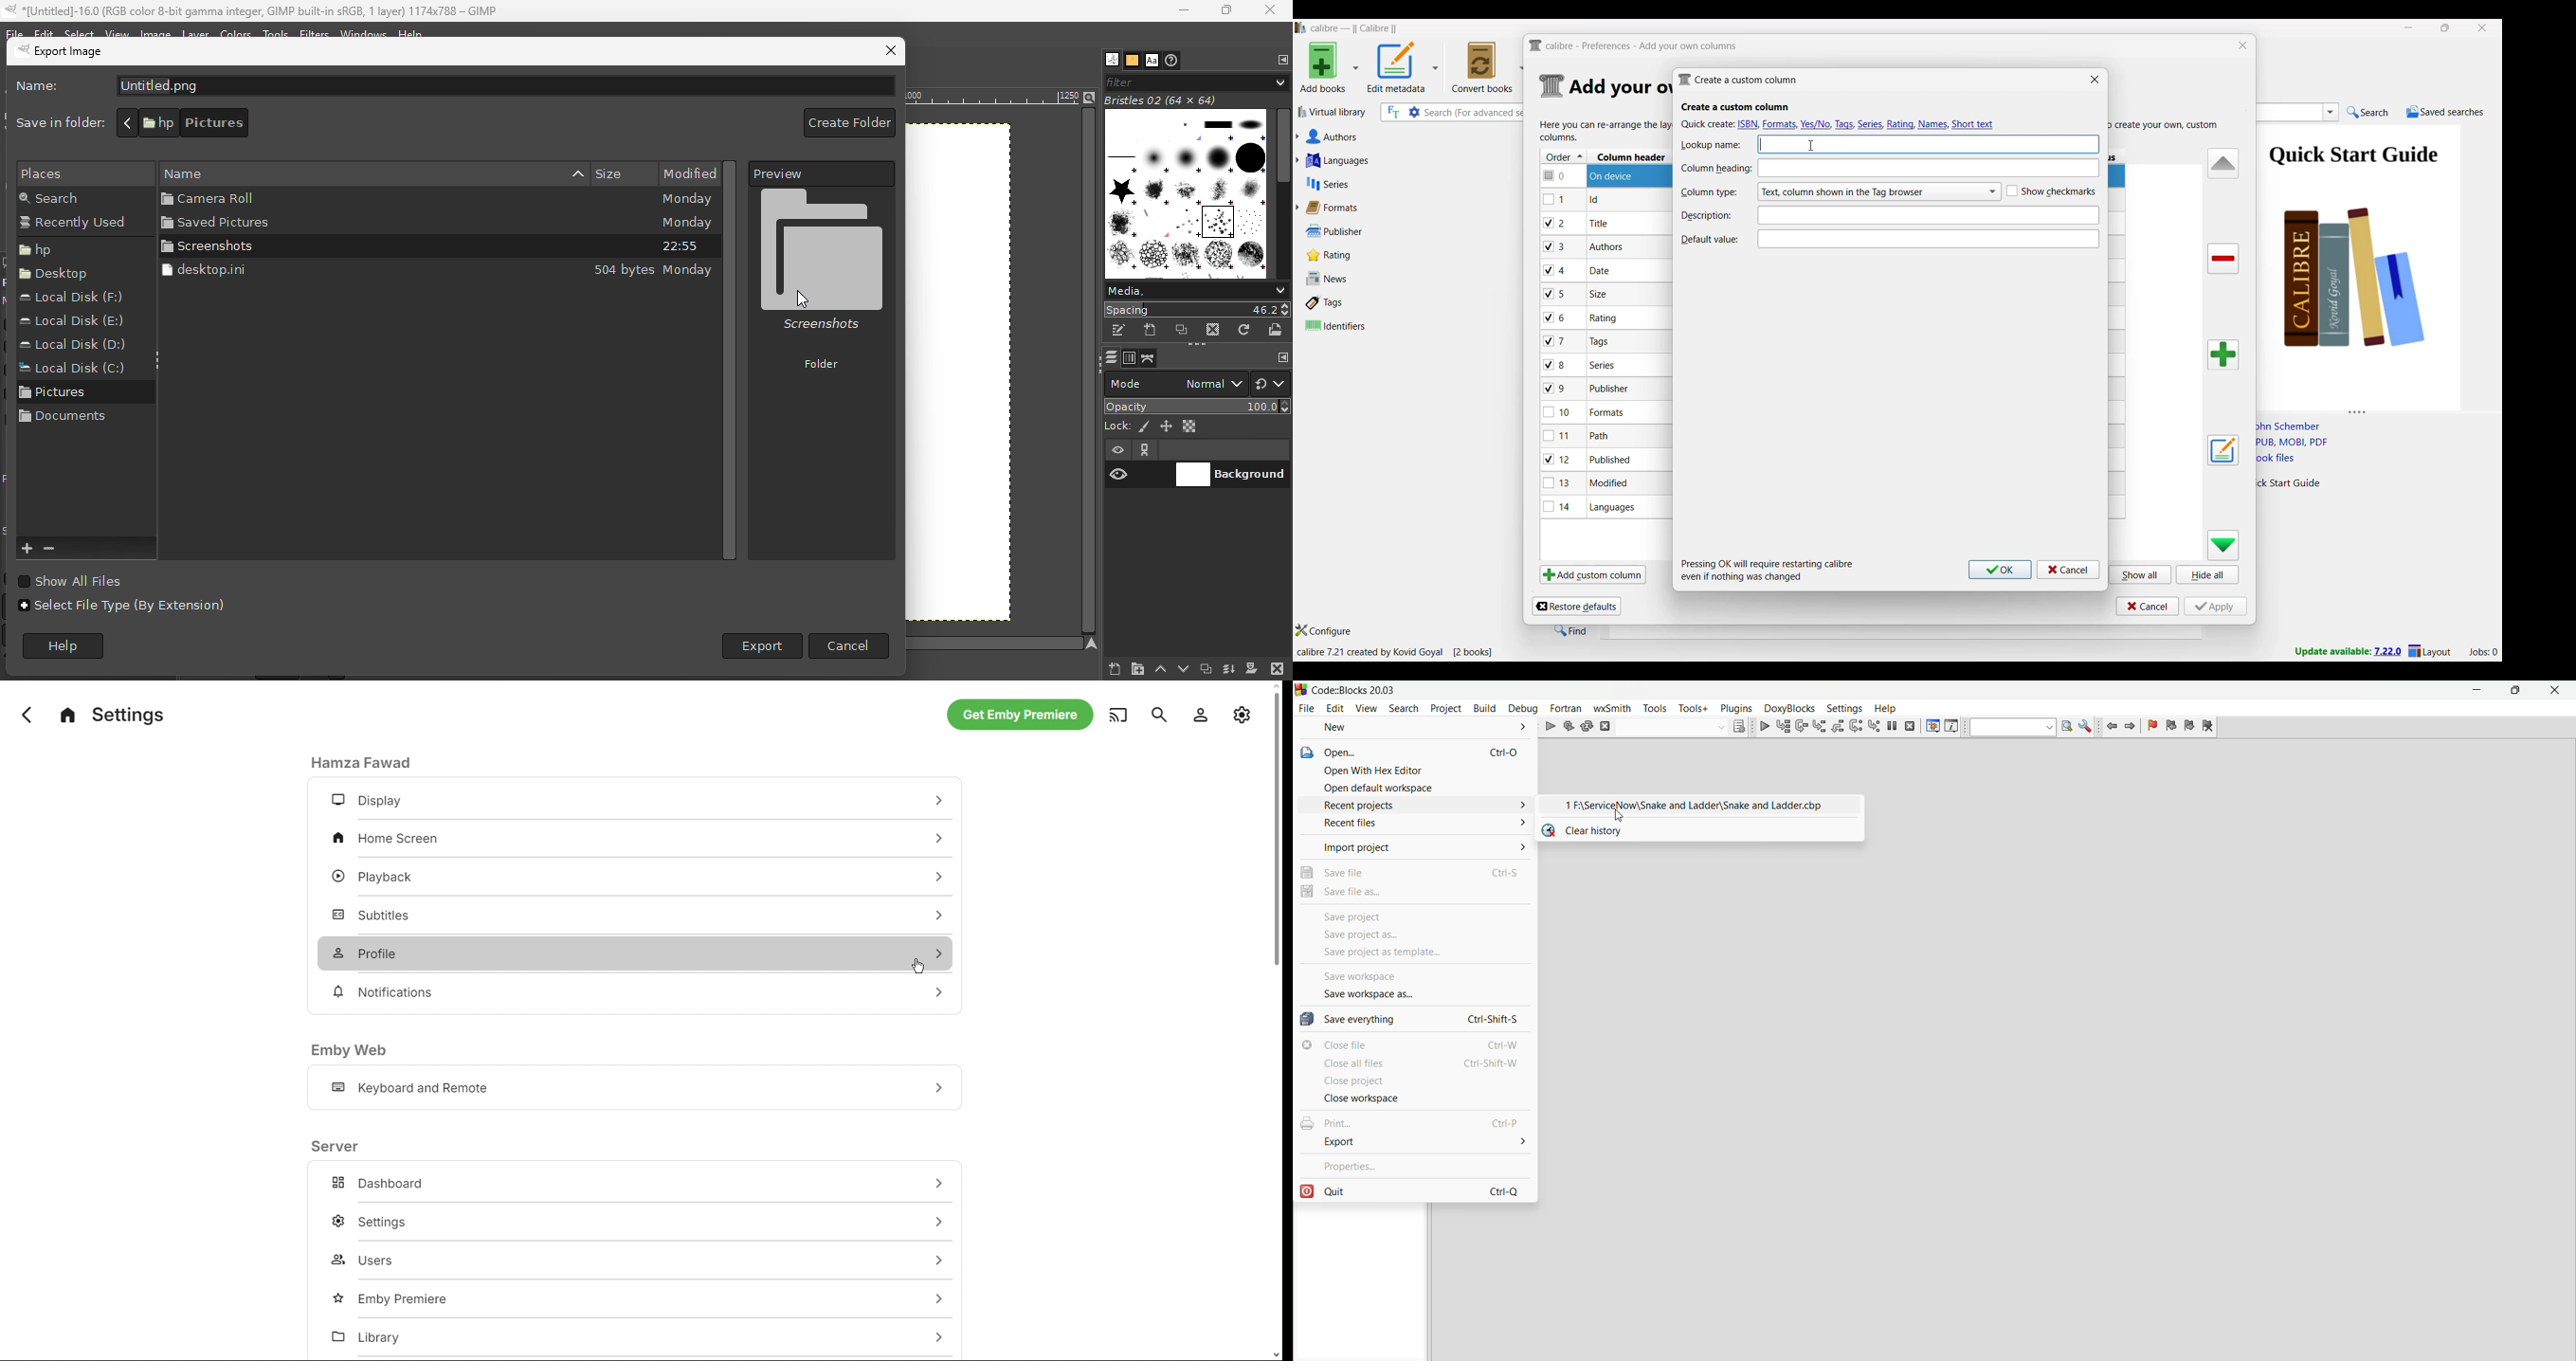  Describe the element at coordinates (1709, 193) in the screenshot. I see `Indicates Column type text box` at that location.